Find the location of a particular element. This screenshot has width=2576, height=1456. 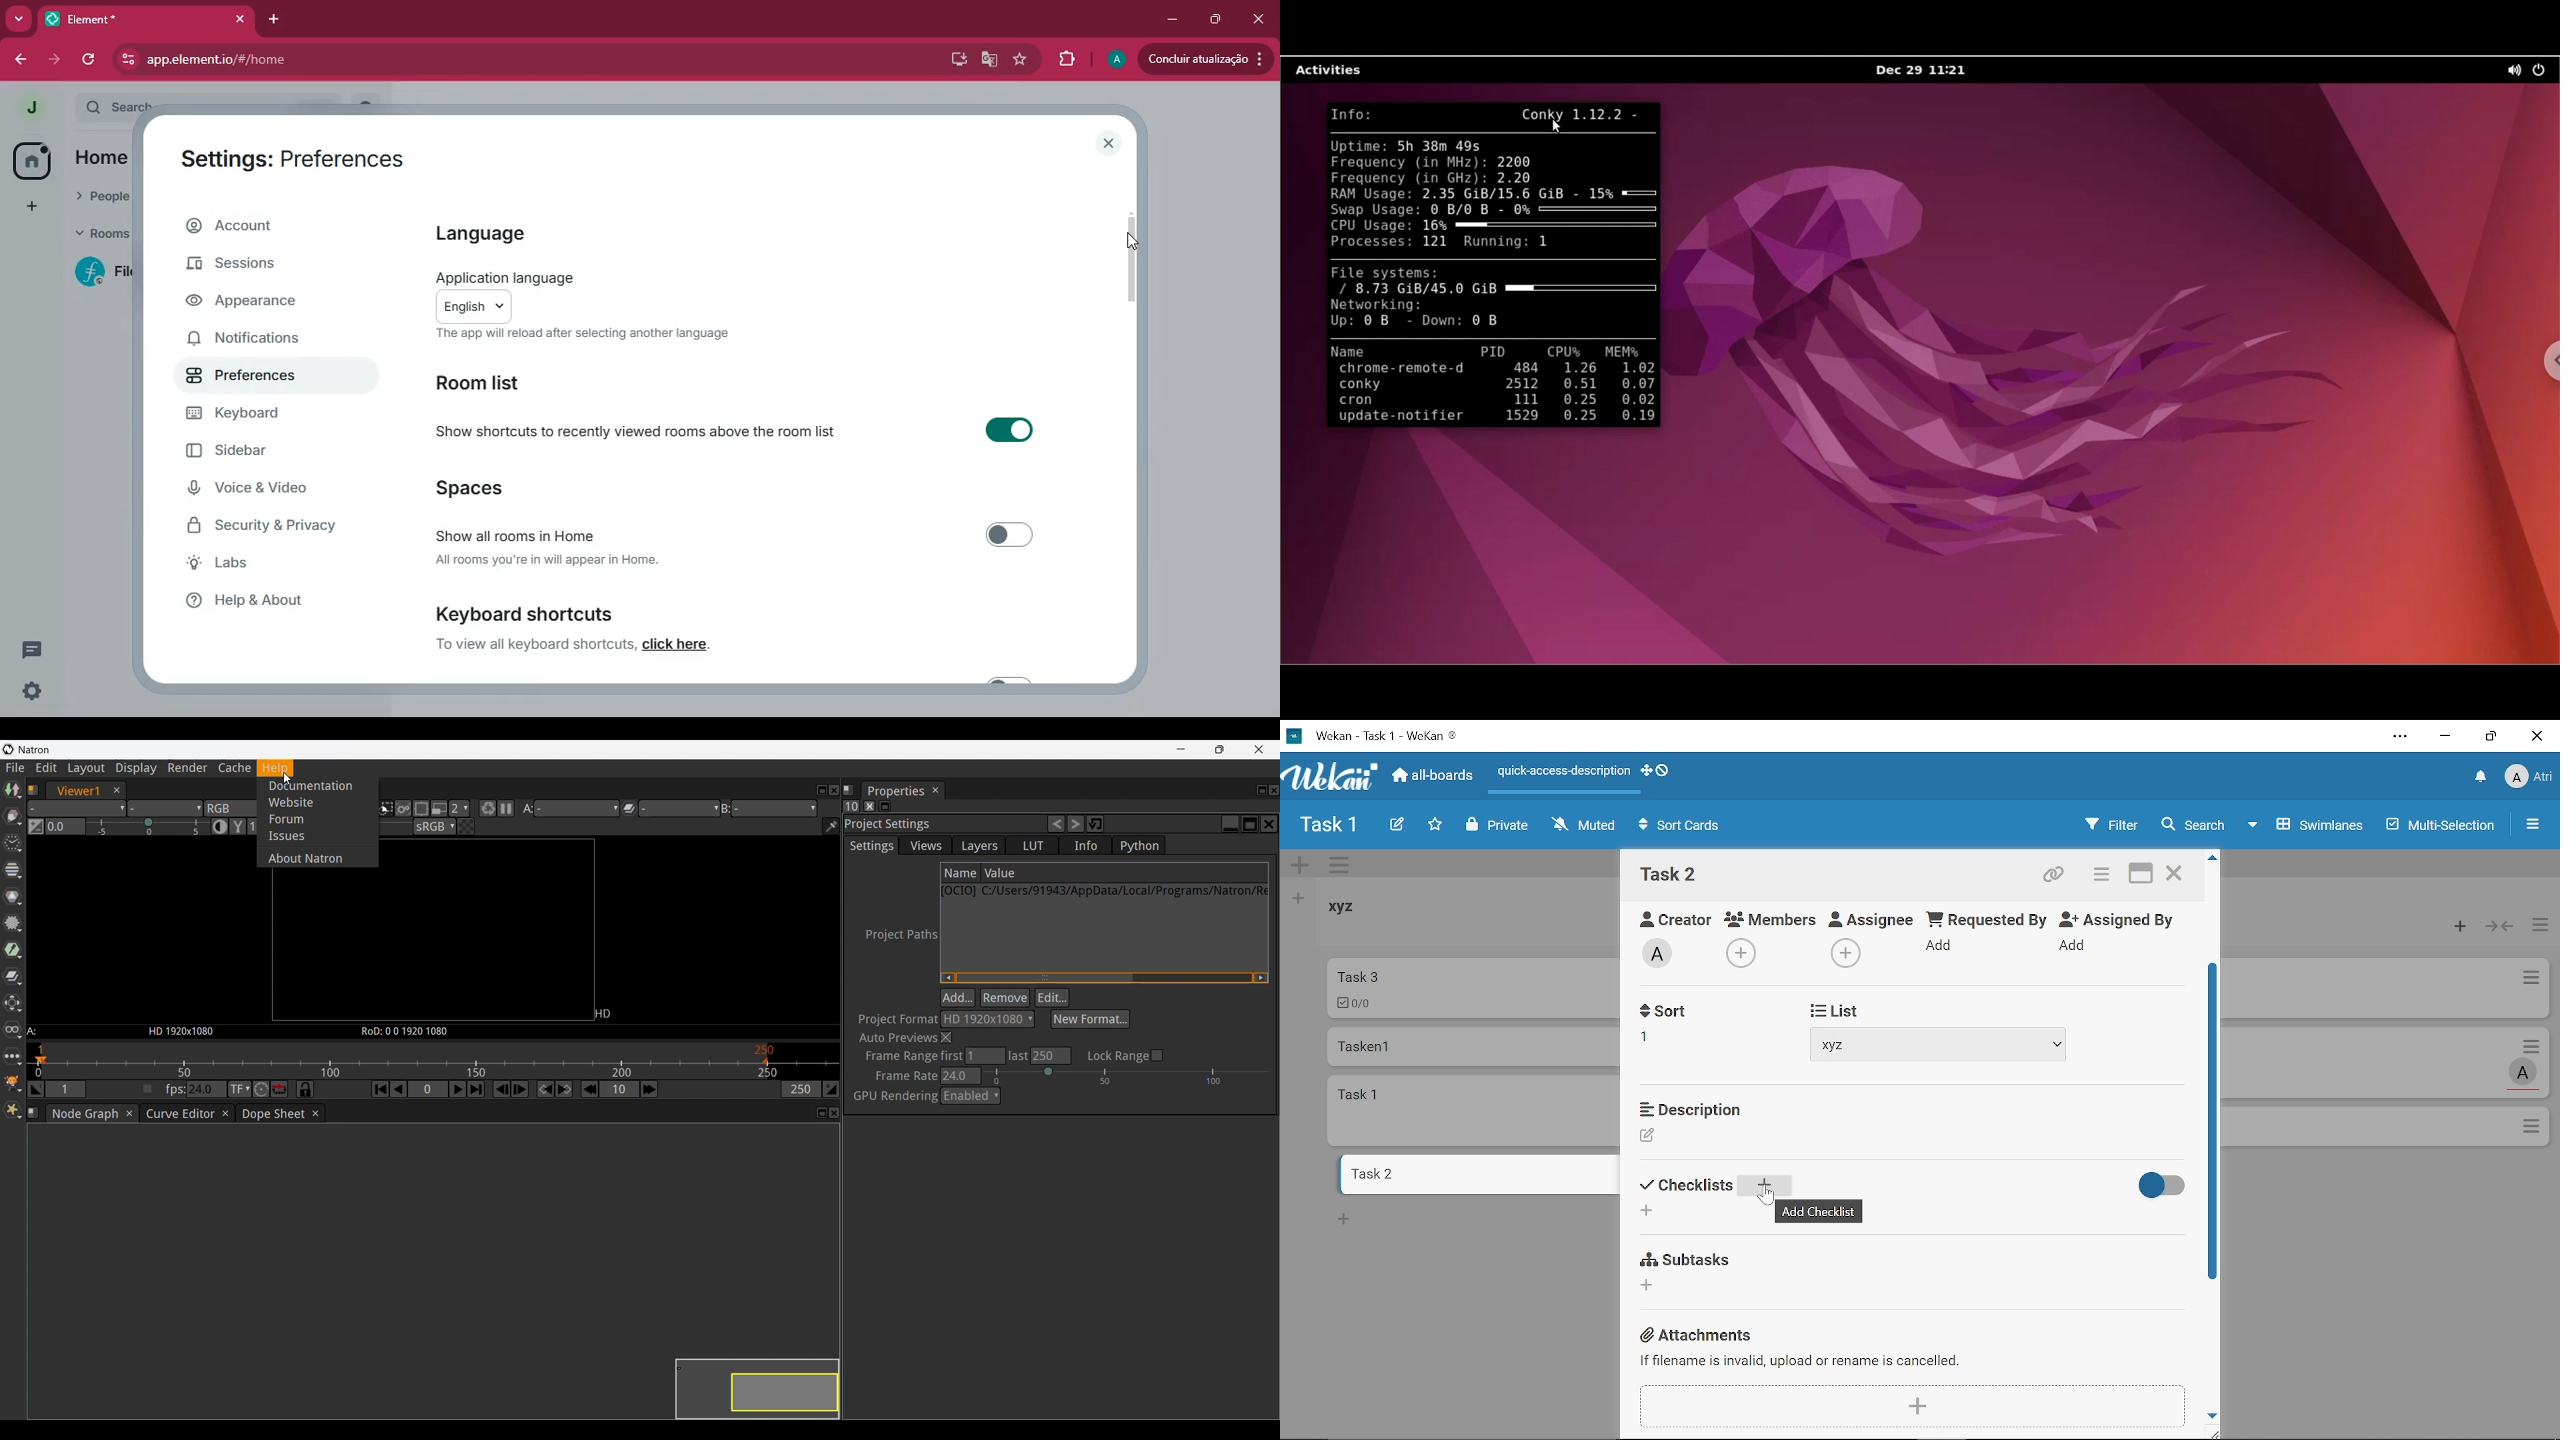

Card named "task 2" is located at coordinates (1476, 1174).